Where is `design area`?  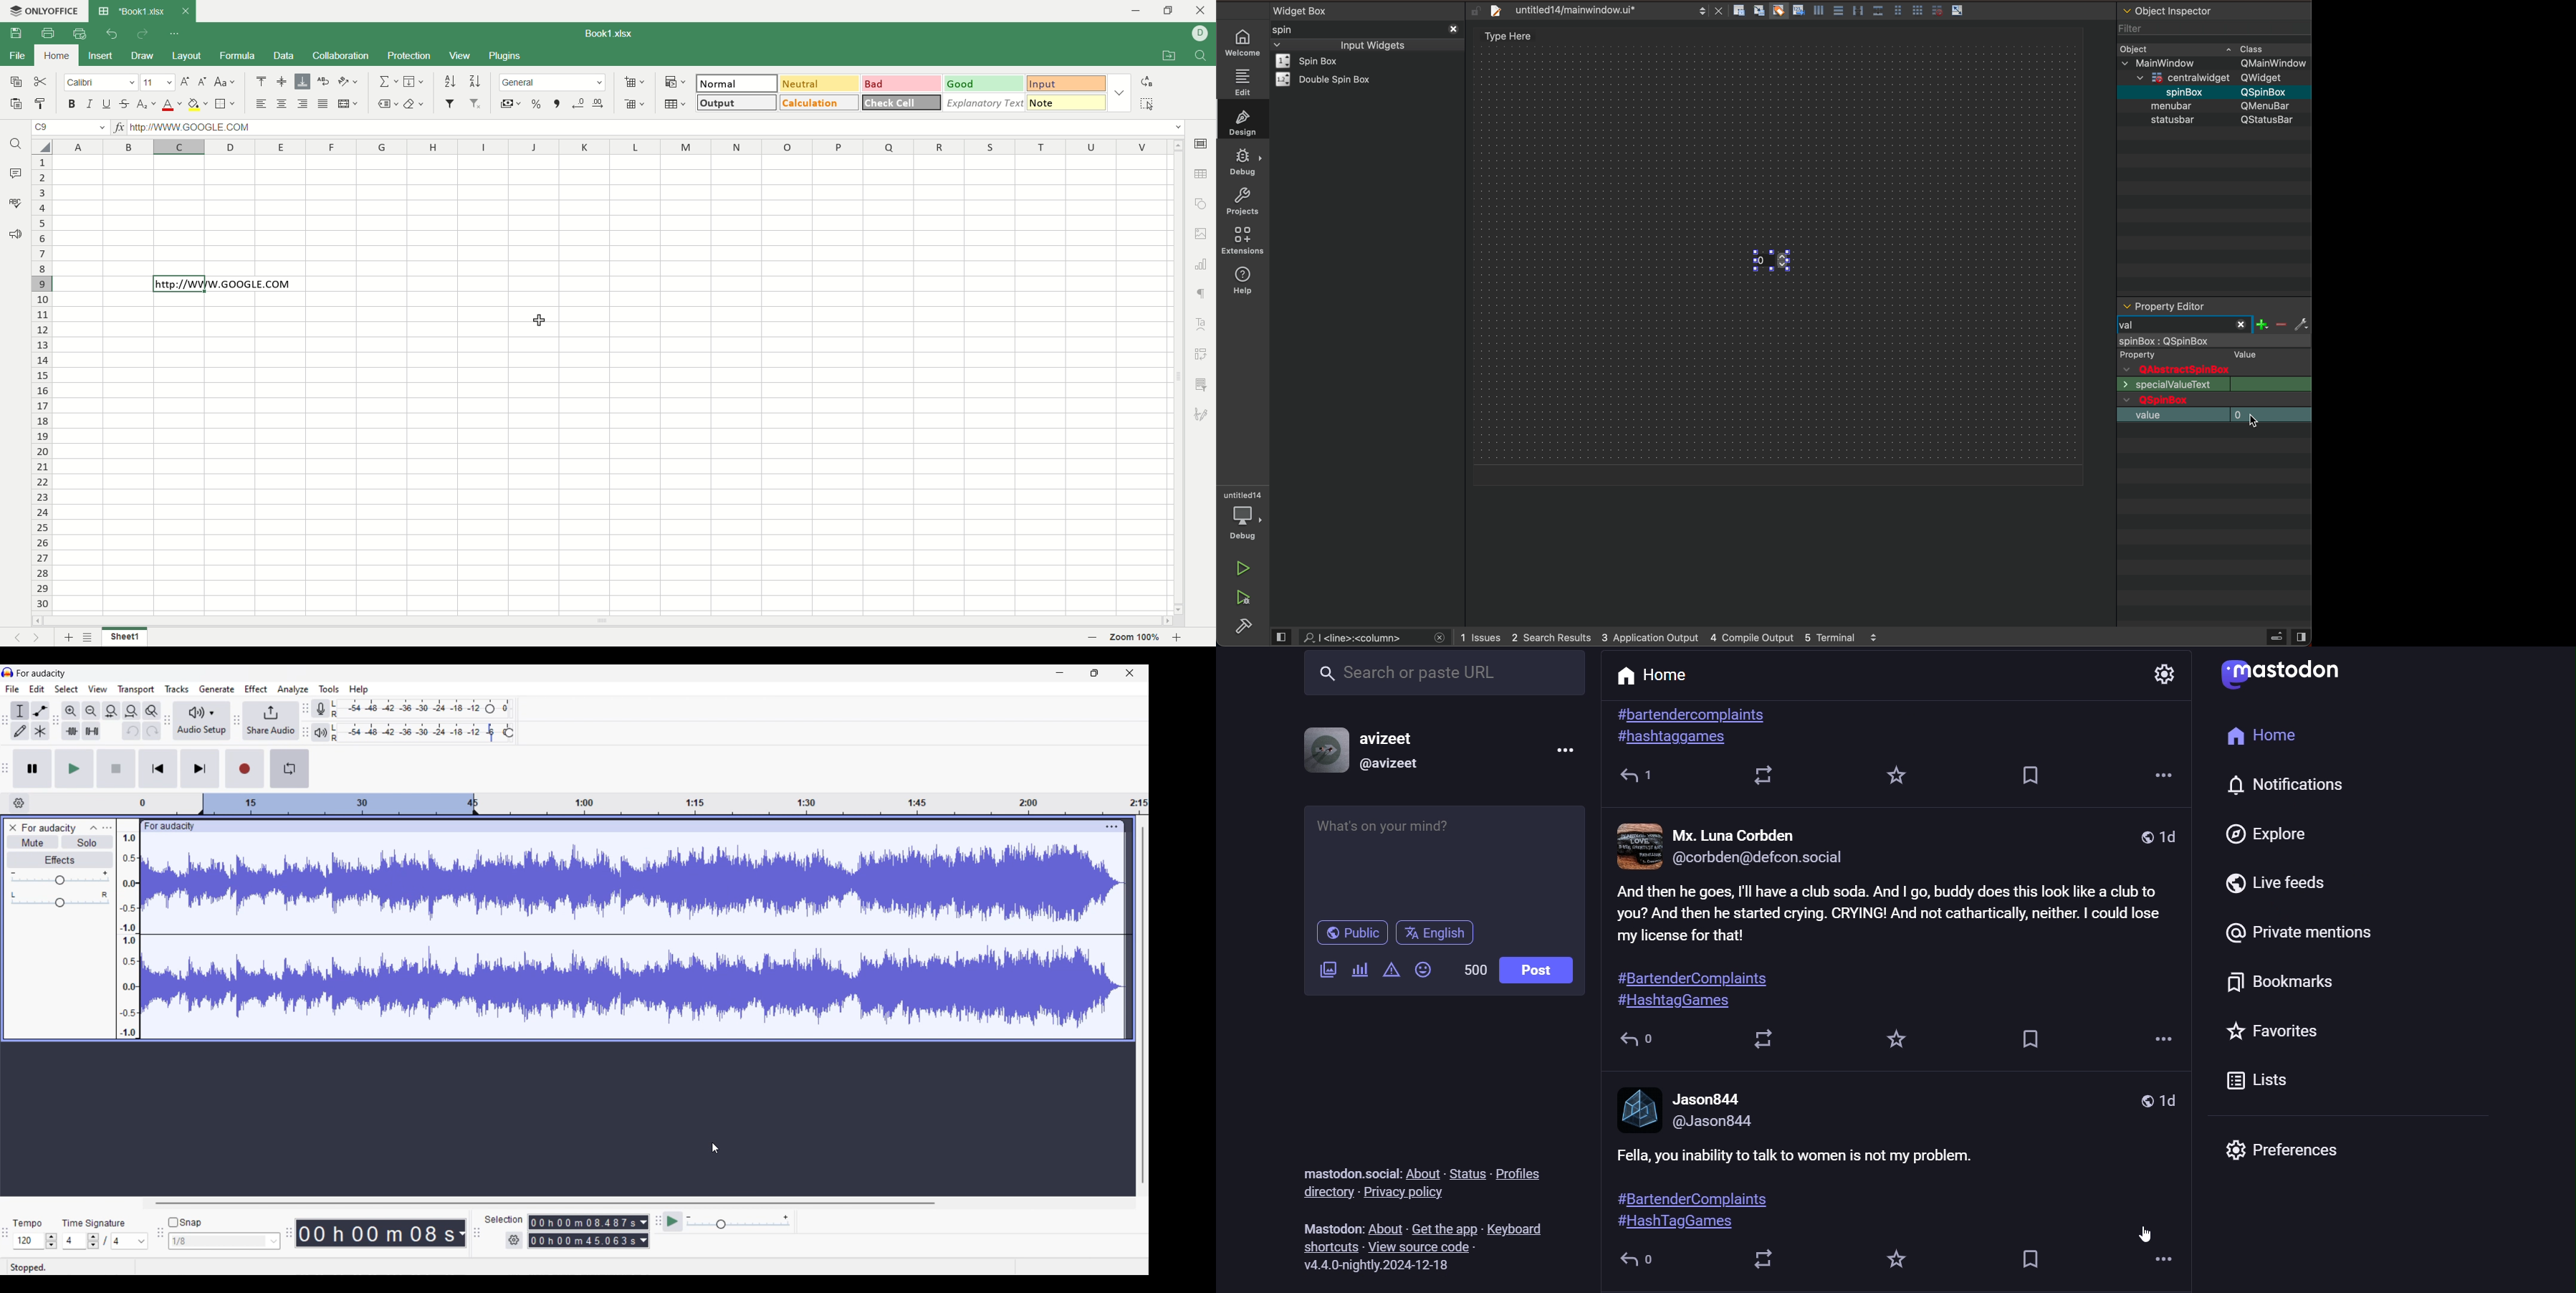 design area is located at coordinates (1514, 36).